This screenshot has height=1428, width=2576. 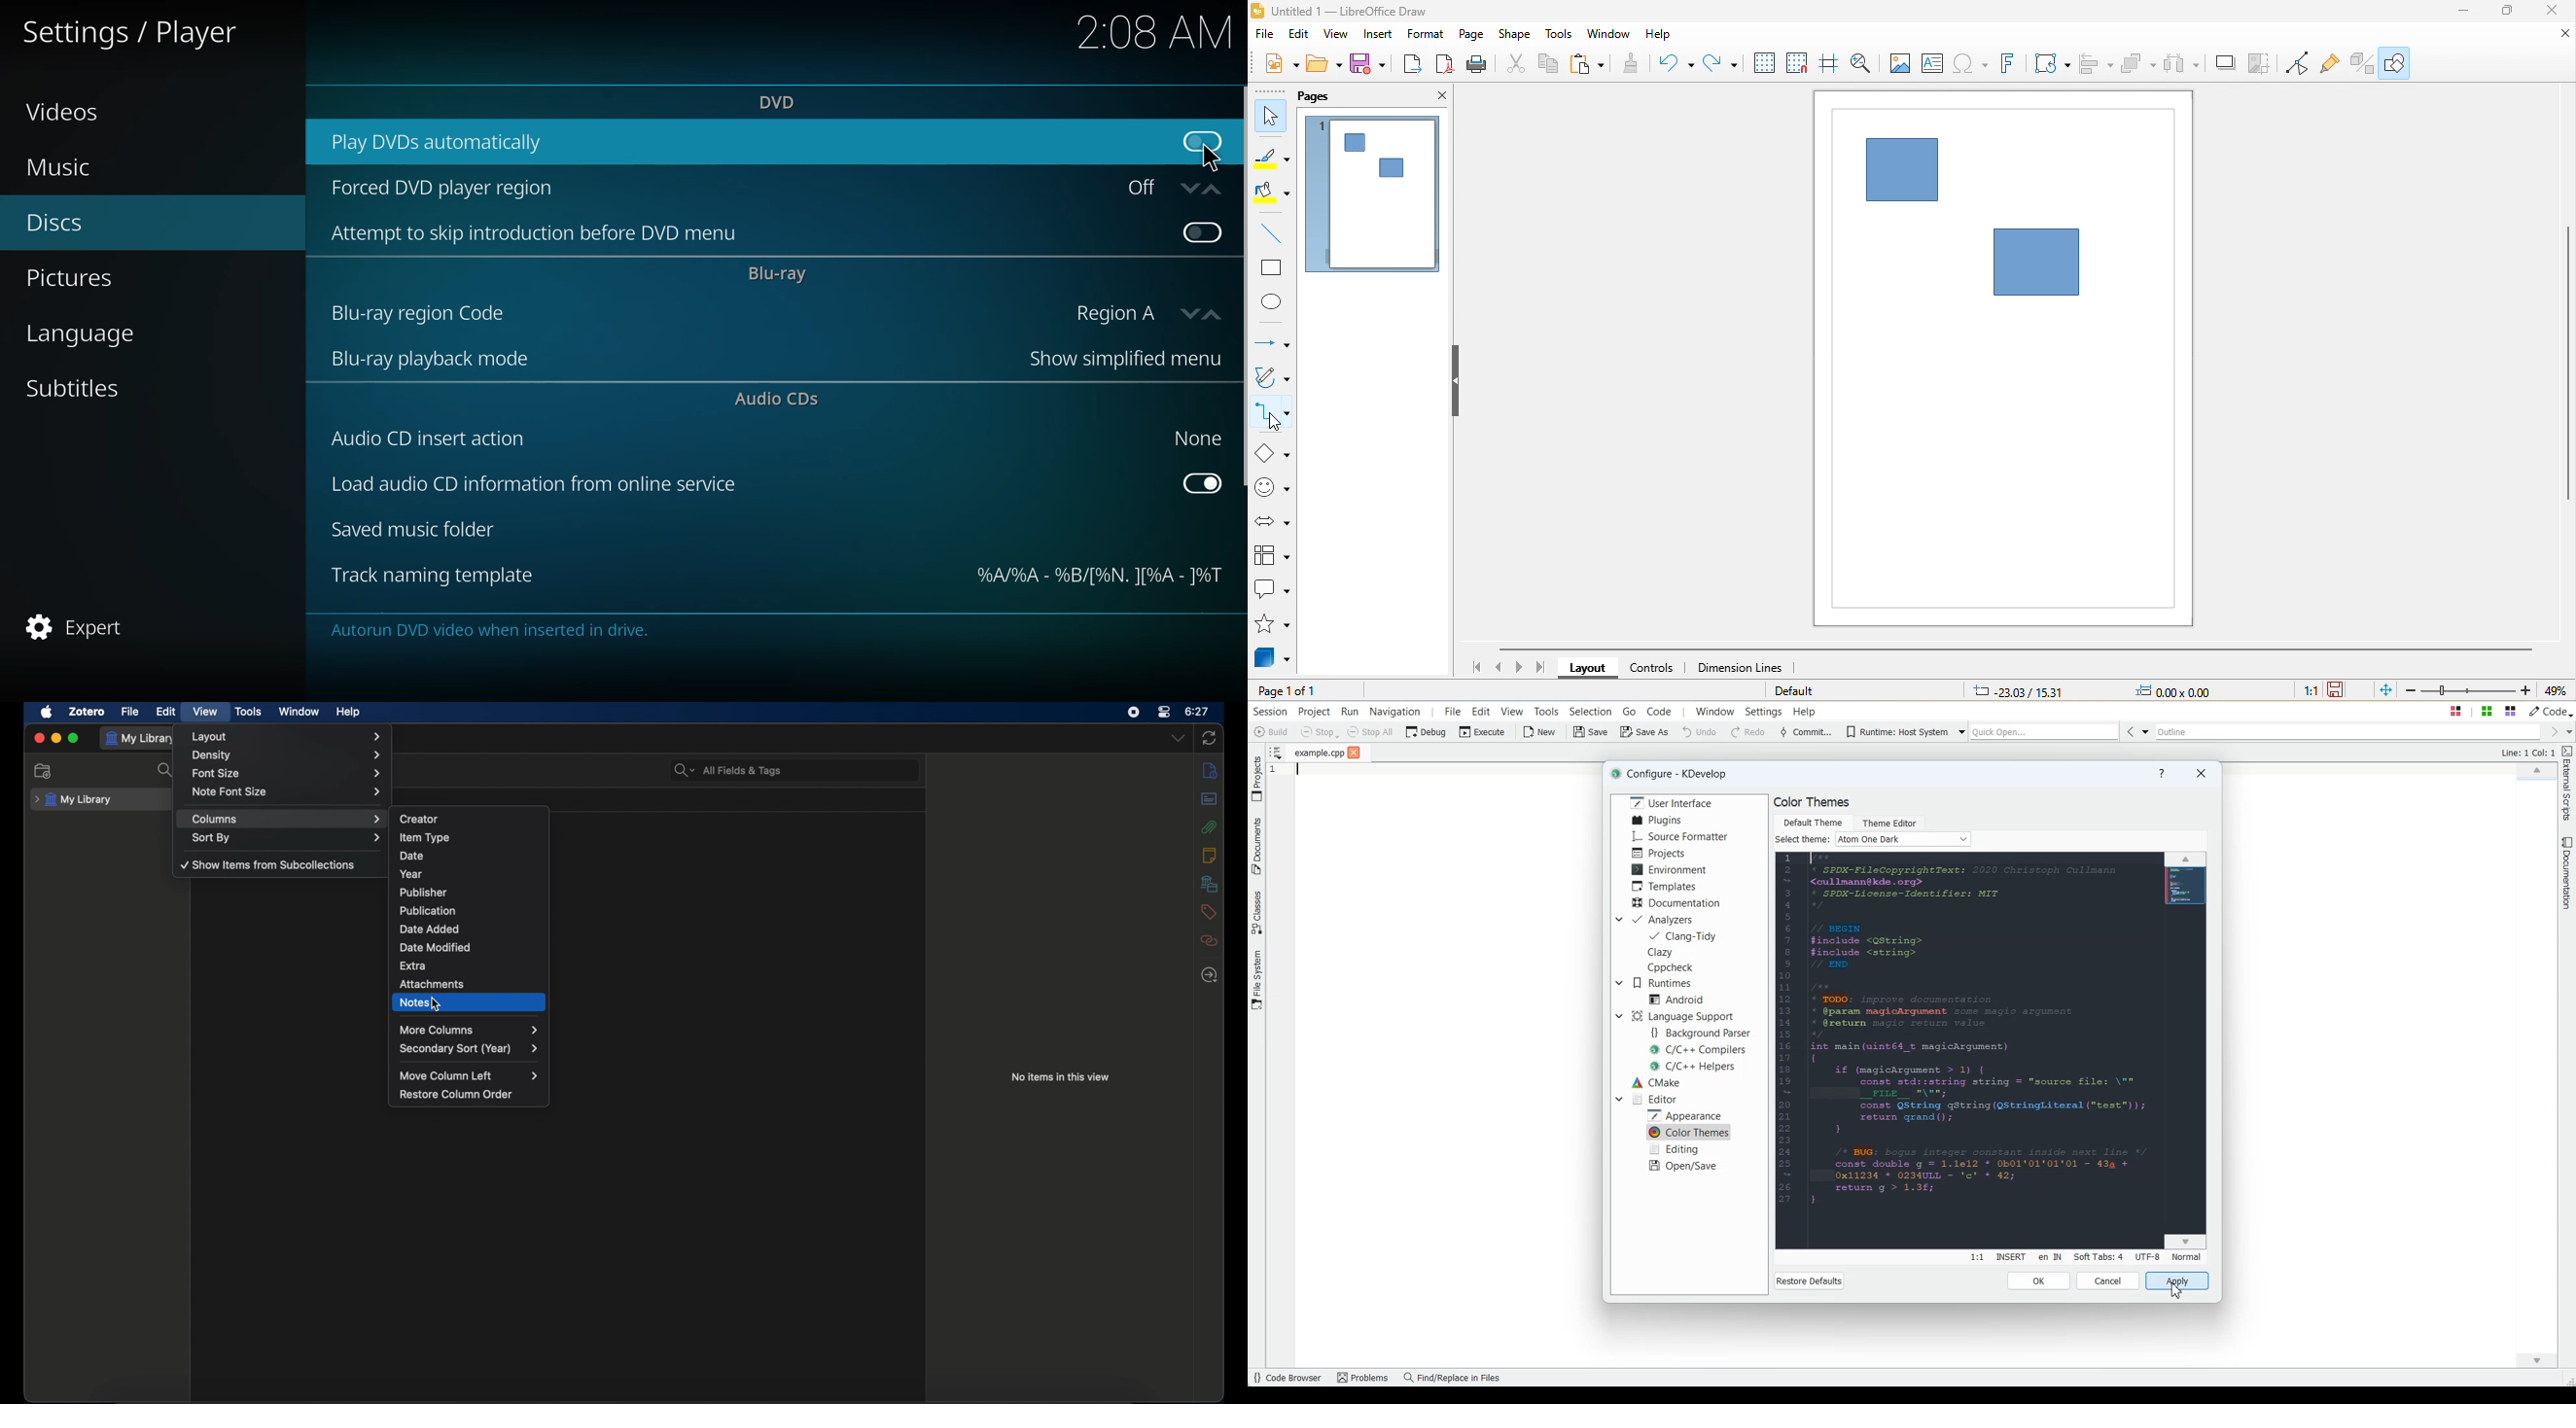 I want to click on info, so click(x=493, y=631).